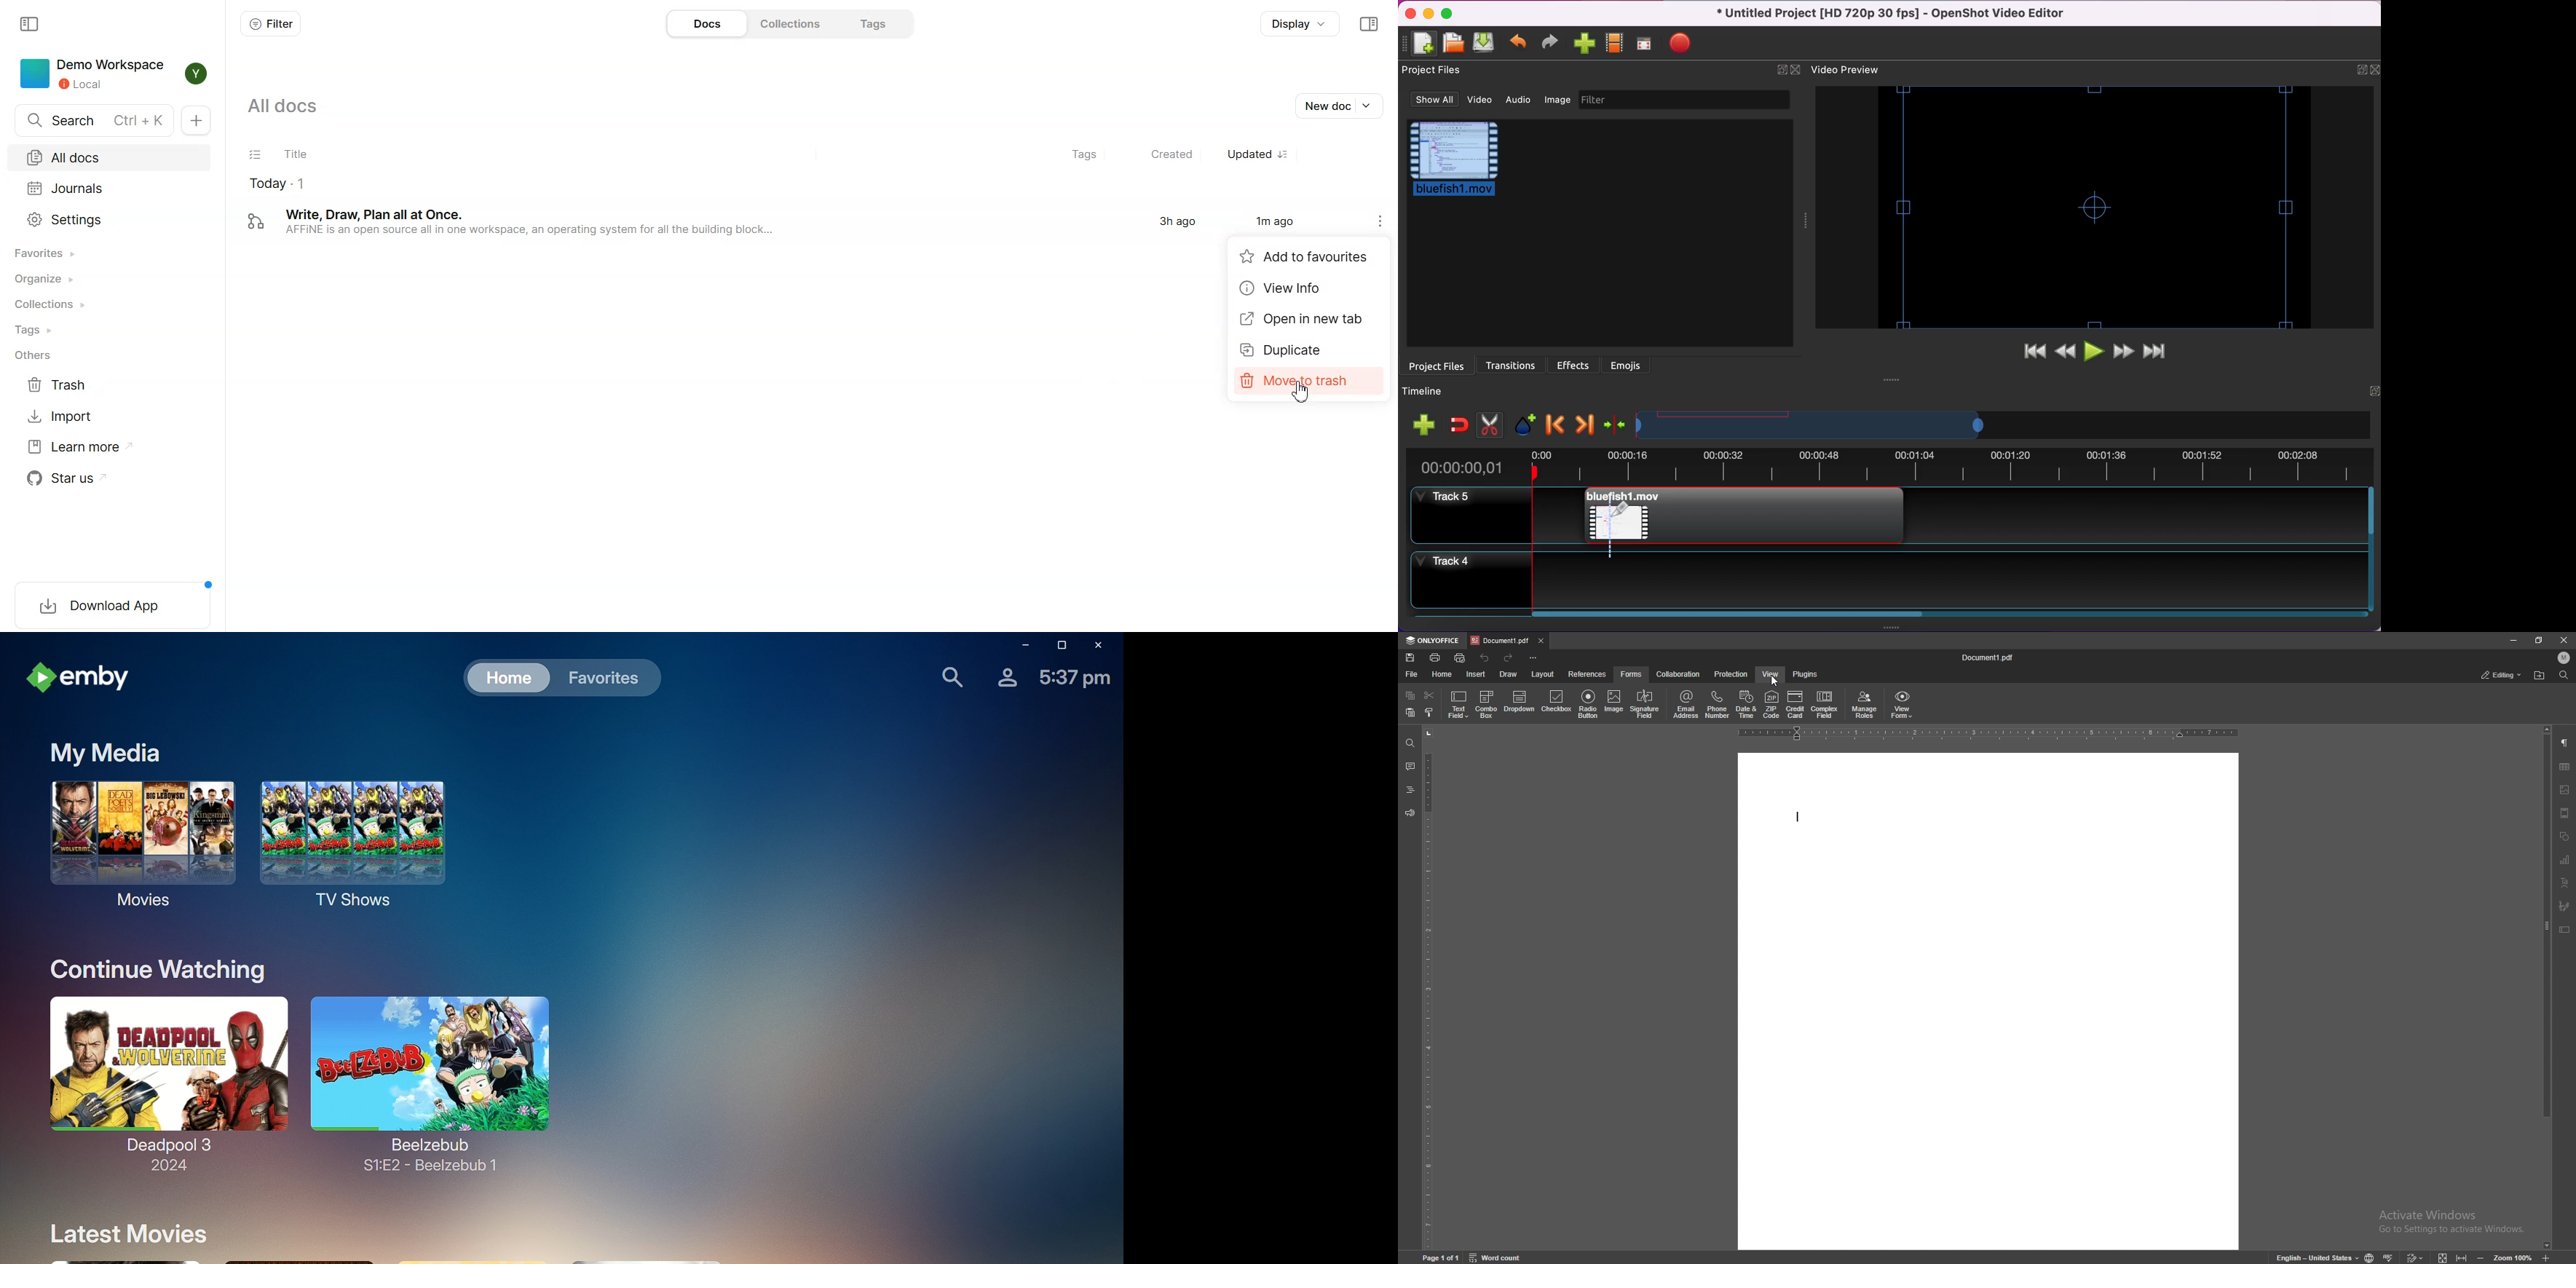  What do you see at coordinates (1645, 704) in the screenshot?
I see `signature field` at bounding box center [1645, 704].